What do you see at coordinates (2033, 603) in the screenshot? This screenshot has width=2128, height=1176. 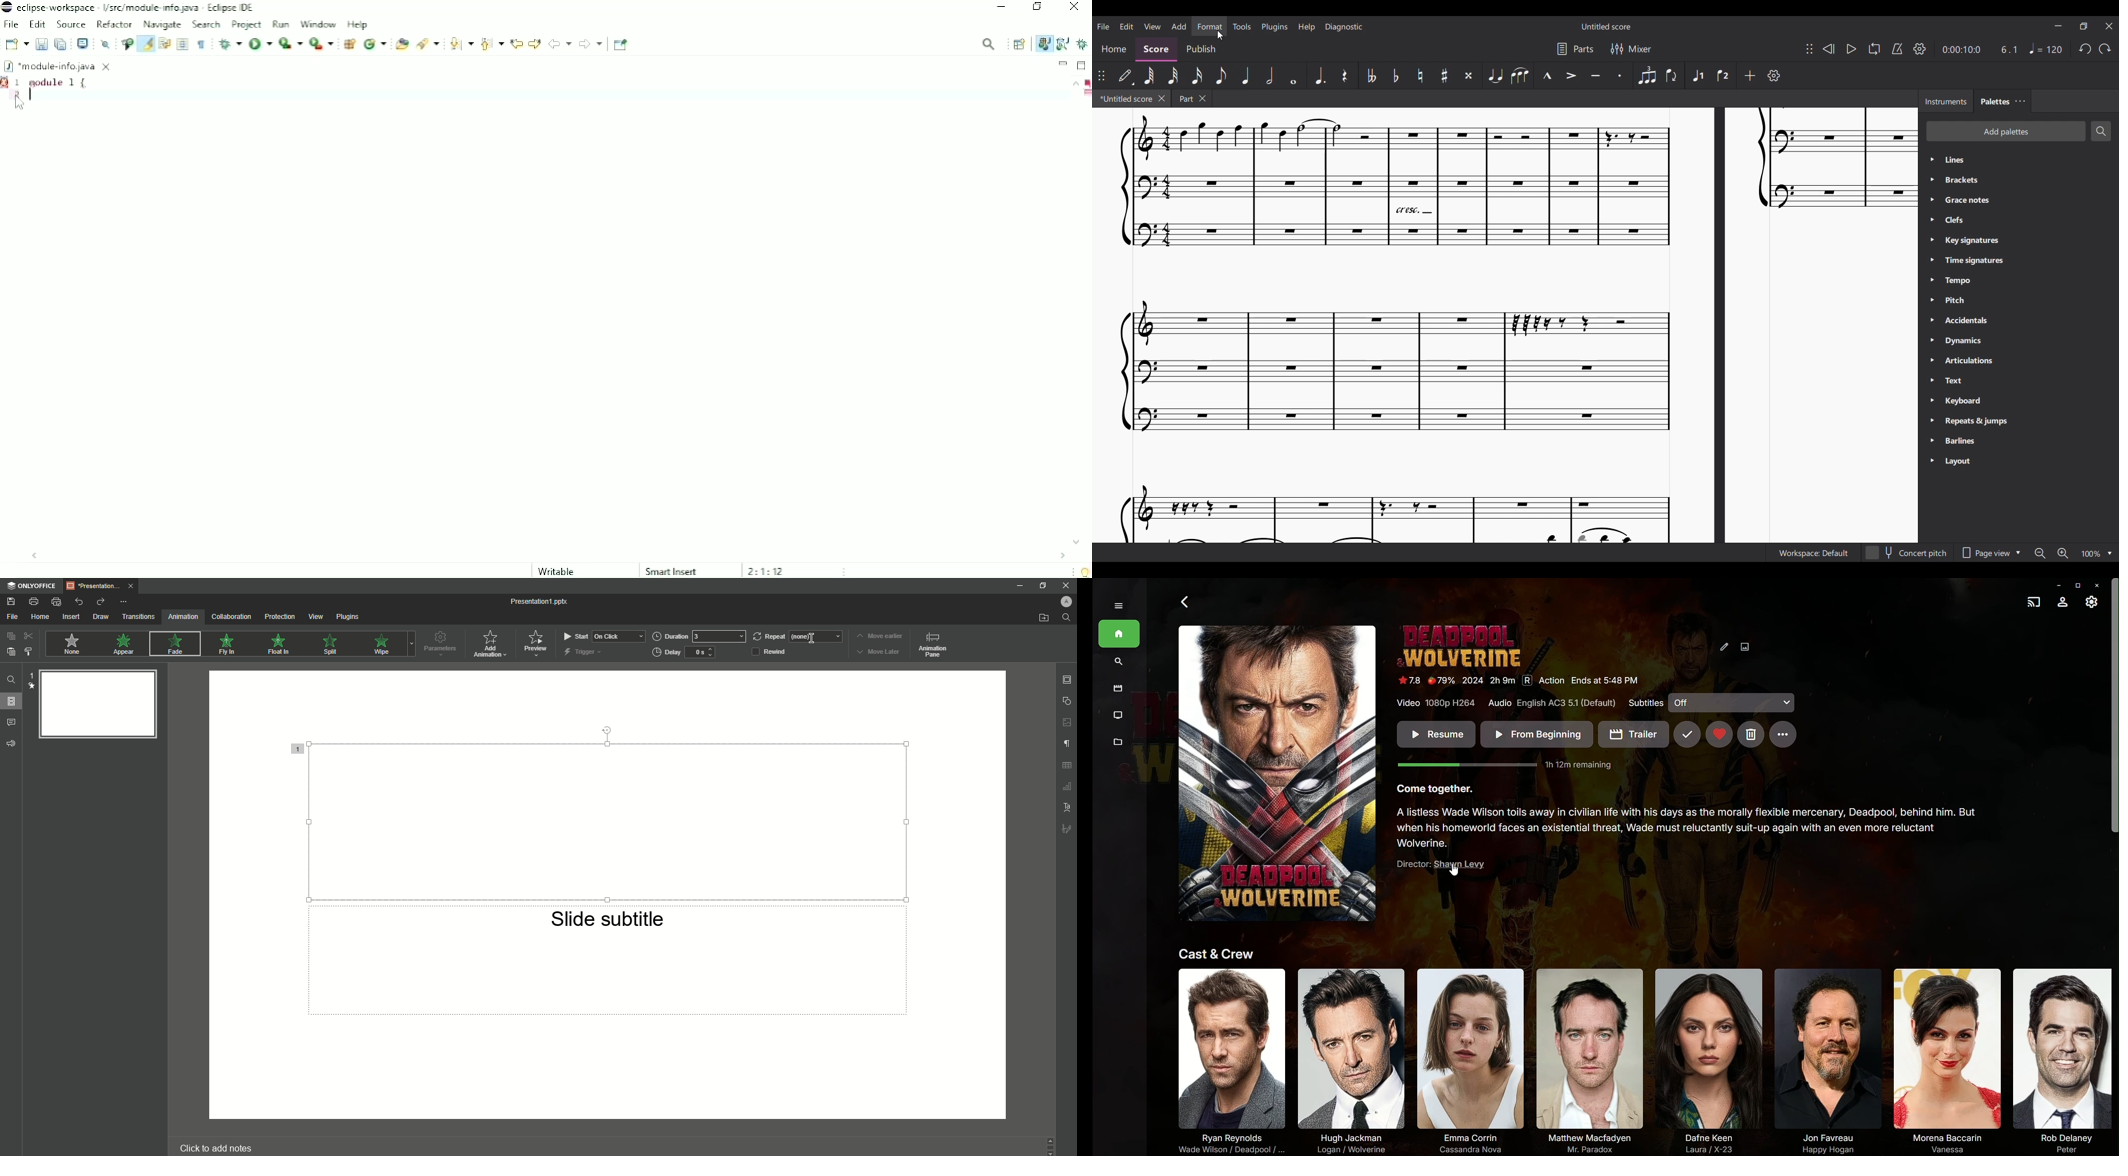 I see `Cast` at bounding box center [2033, 603].